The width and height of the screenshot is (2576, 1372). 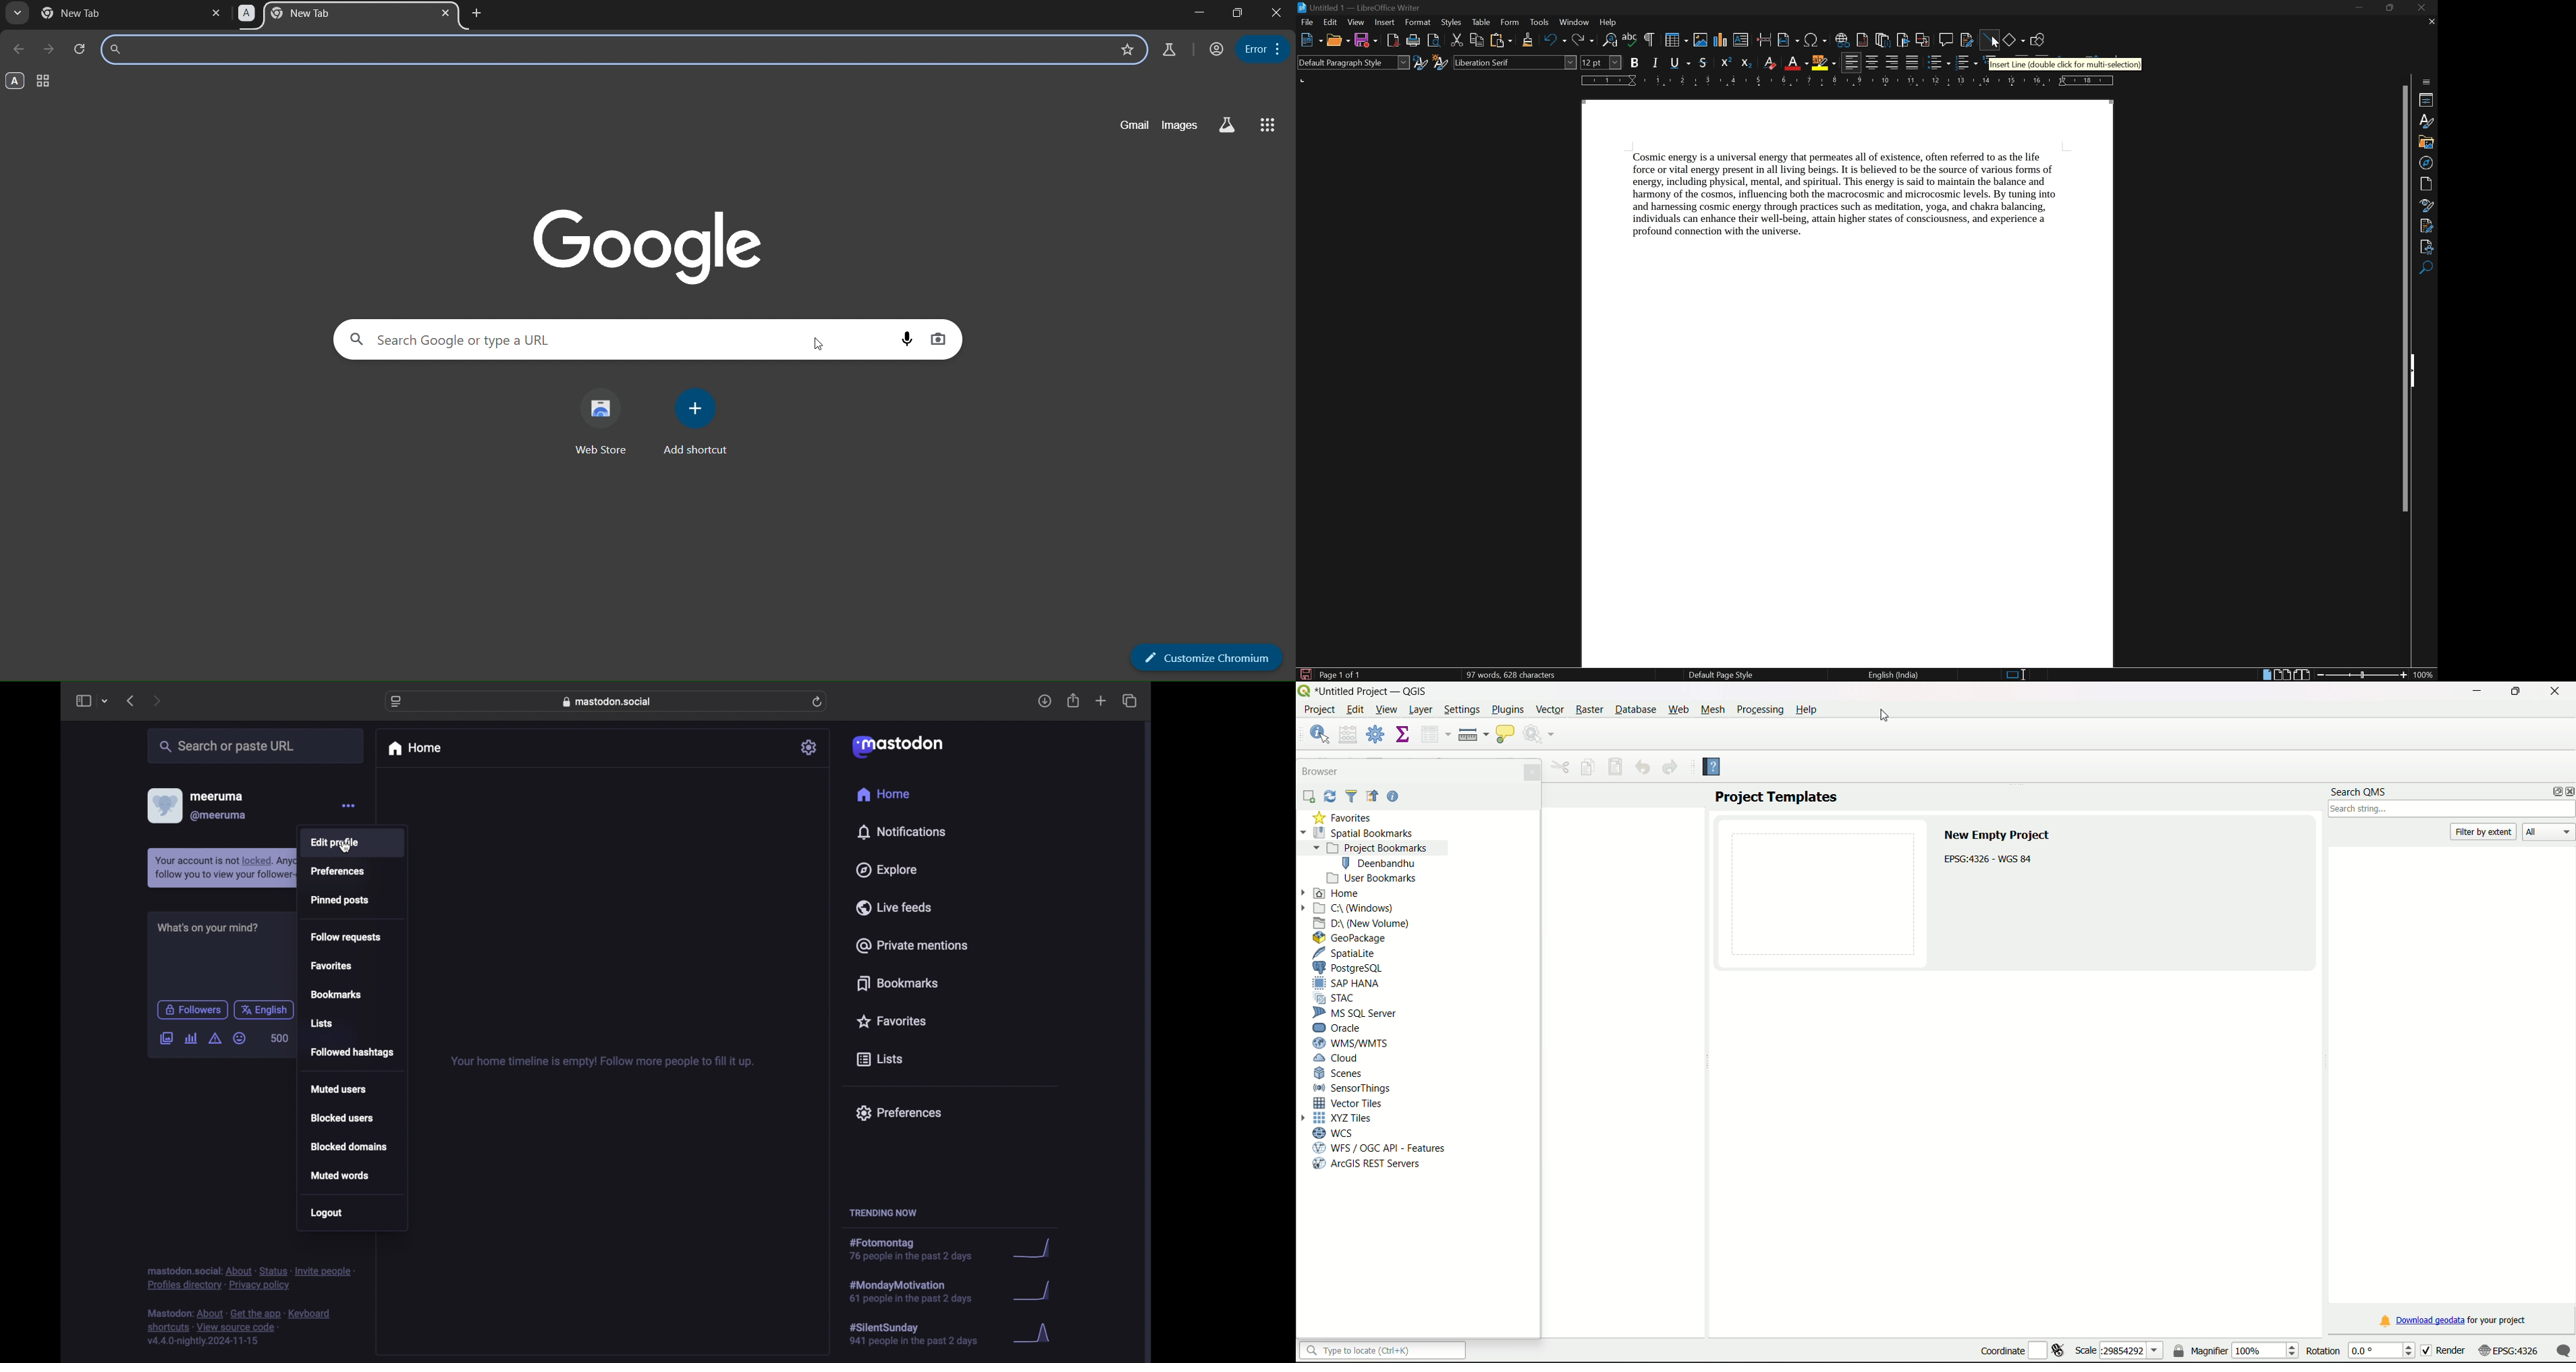 I want to click on add shortcut, so click(x=697, y=423).